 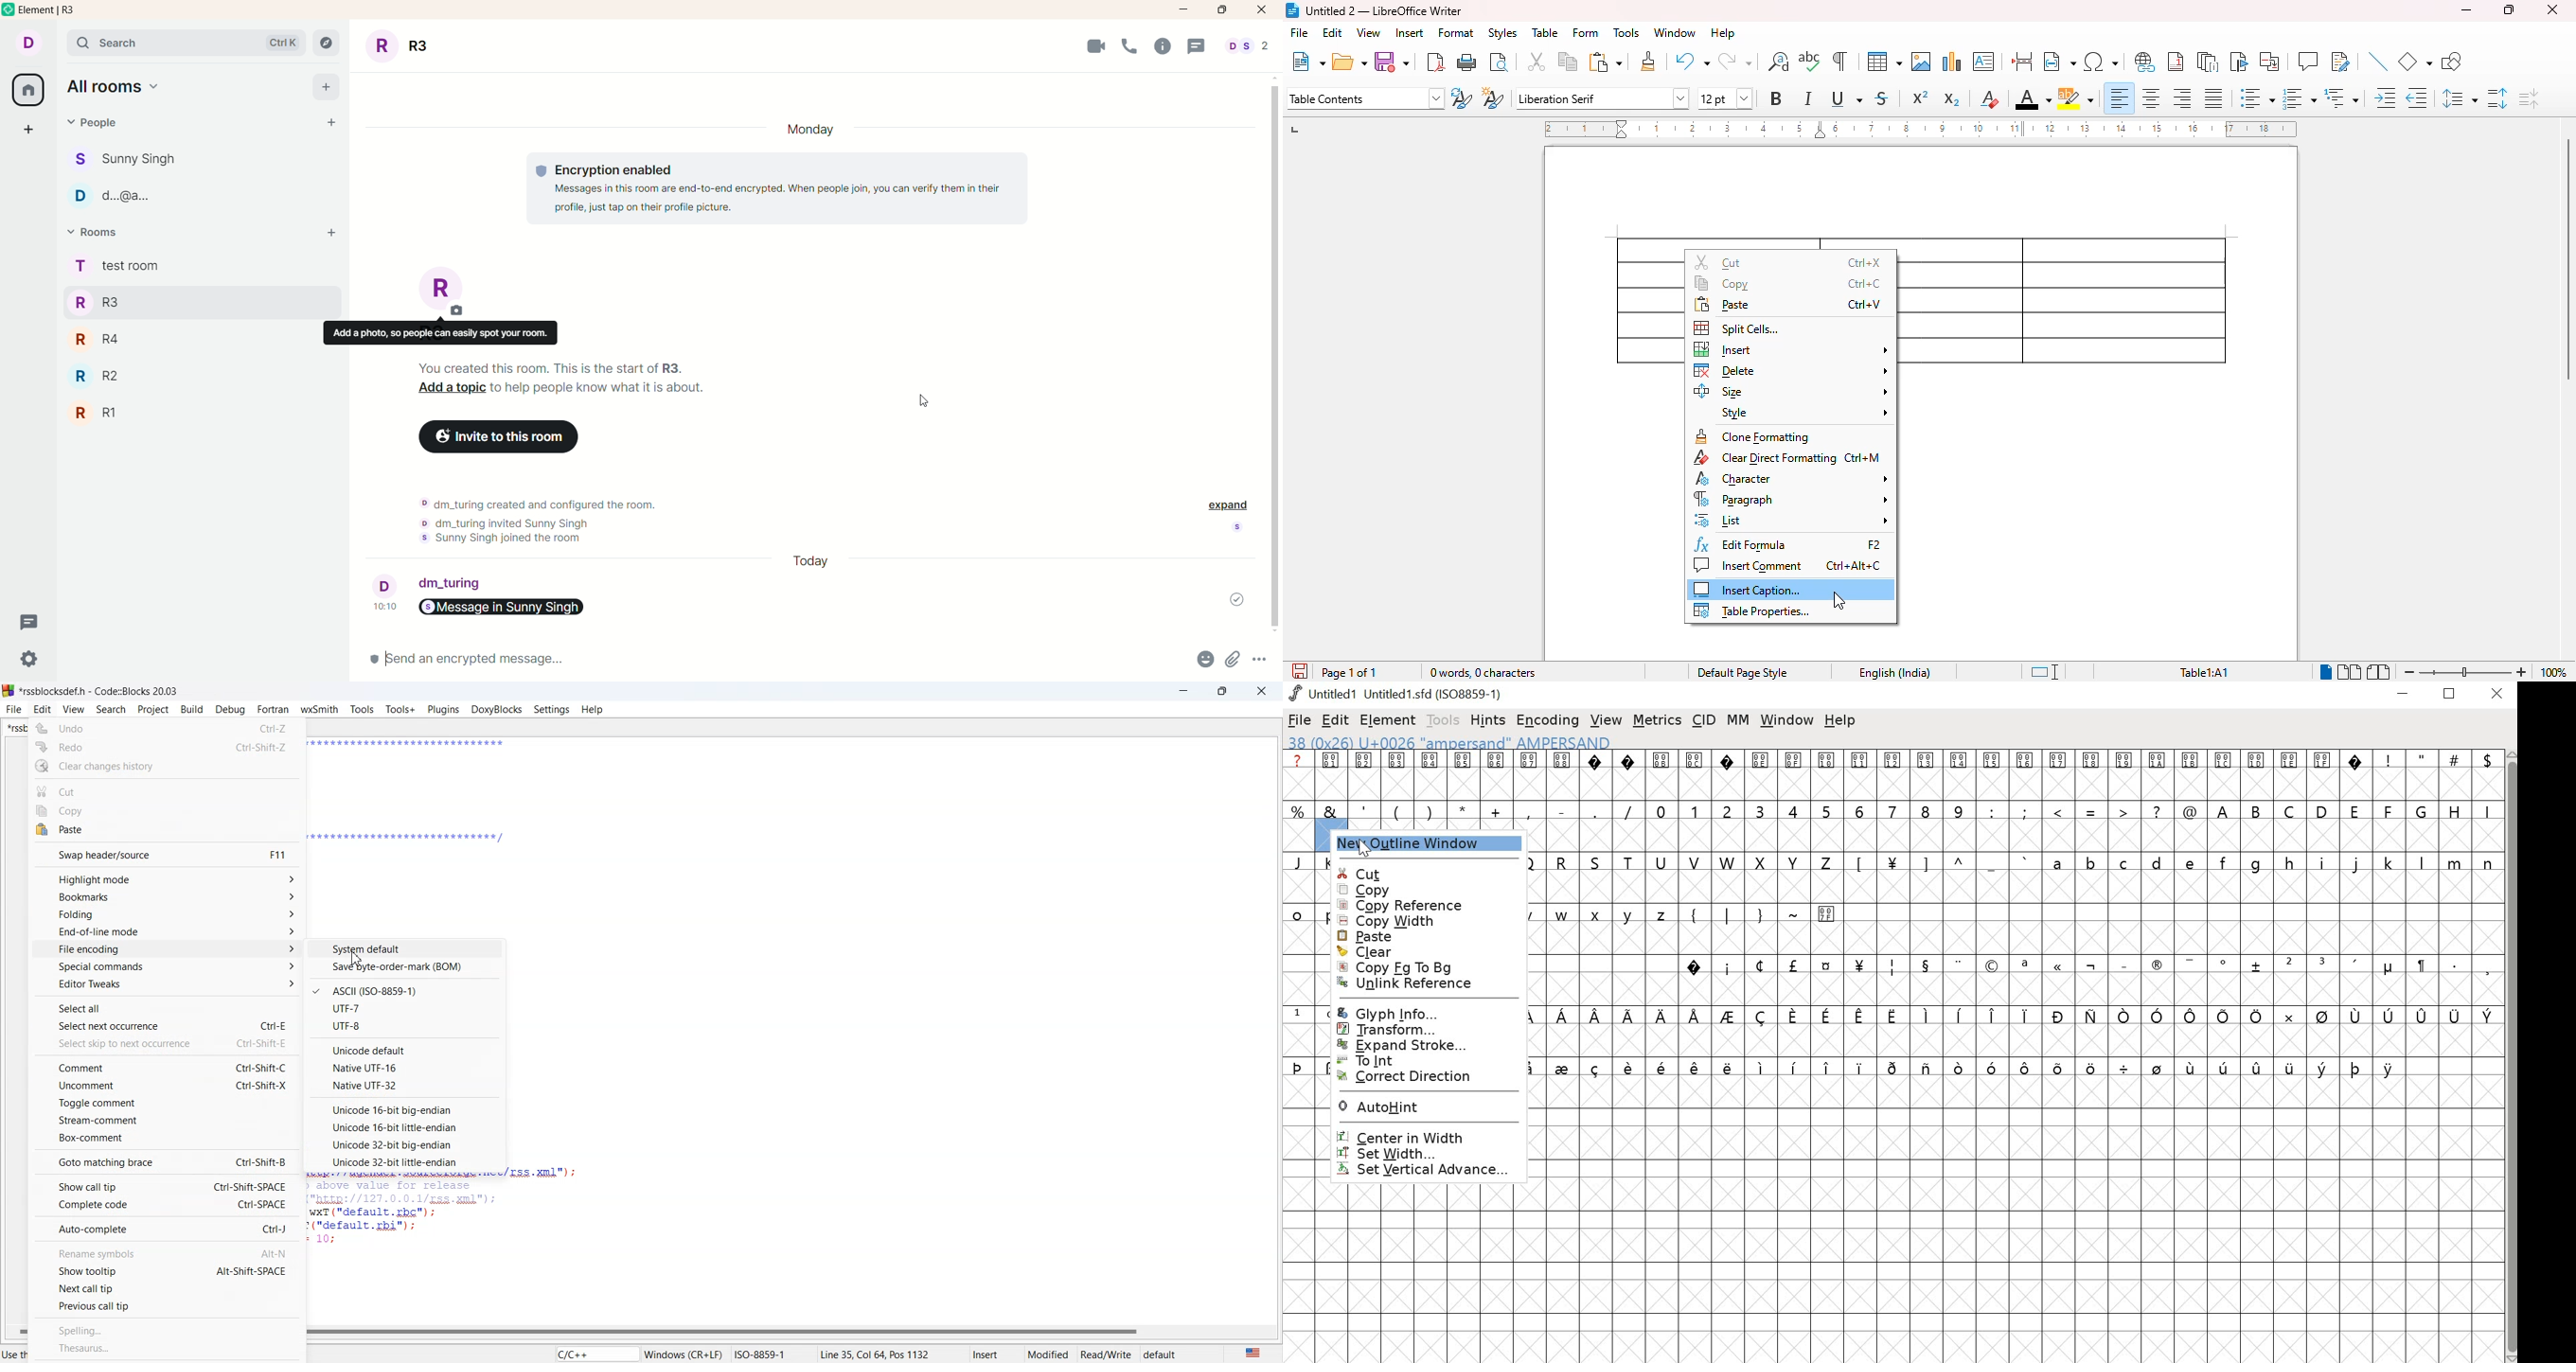 I want to click on strikethrough, so click(x=1882, y=99).